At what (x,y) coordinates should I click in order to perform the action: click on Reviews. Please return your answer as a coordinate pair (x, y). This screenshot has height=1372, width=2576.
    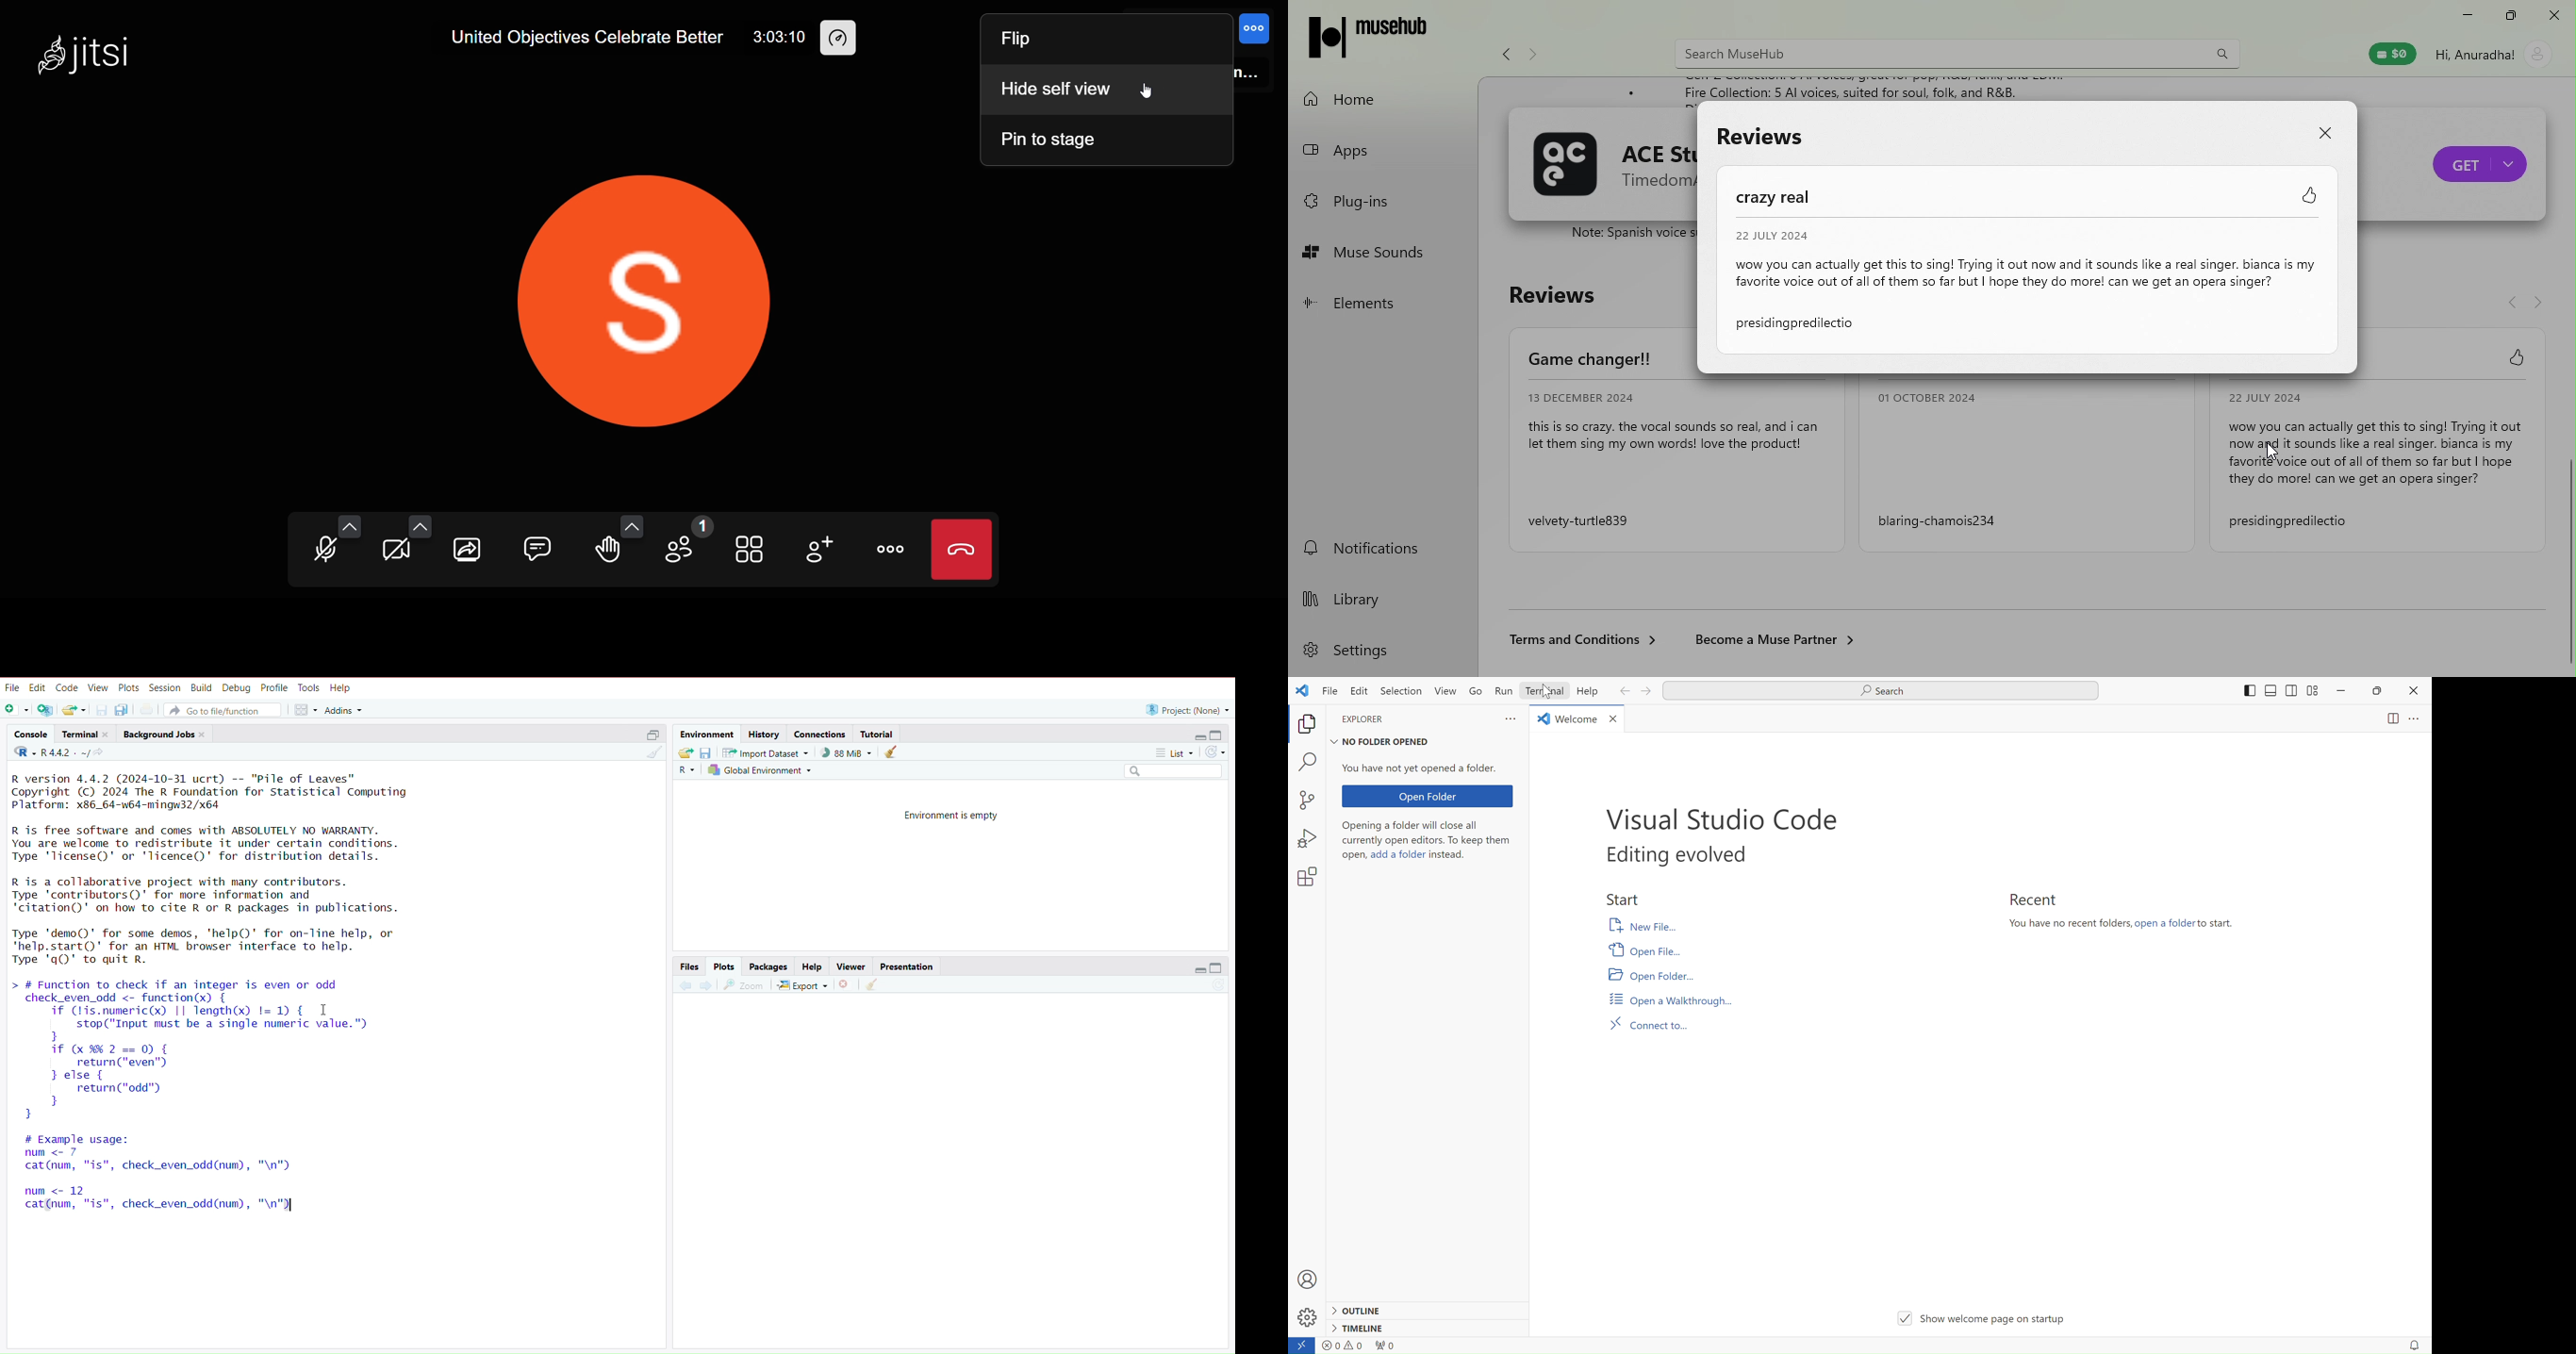
    Looking at the image, I should click on (1569, 296).